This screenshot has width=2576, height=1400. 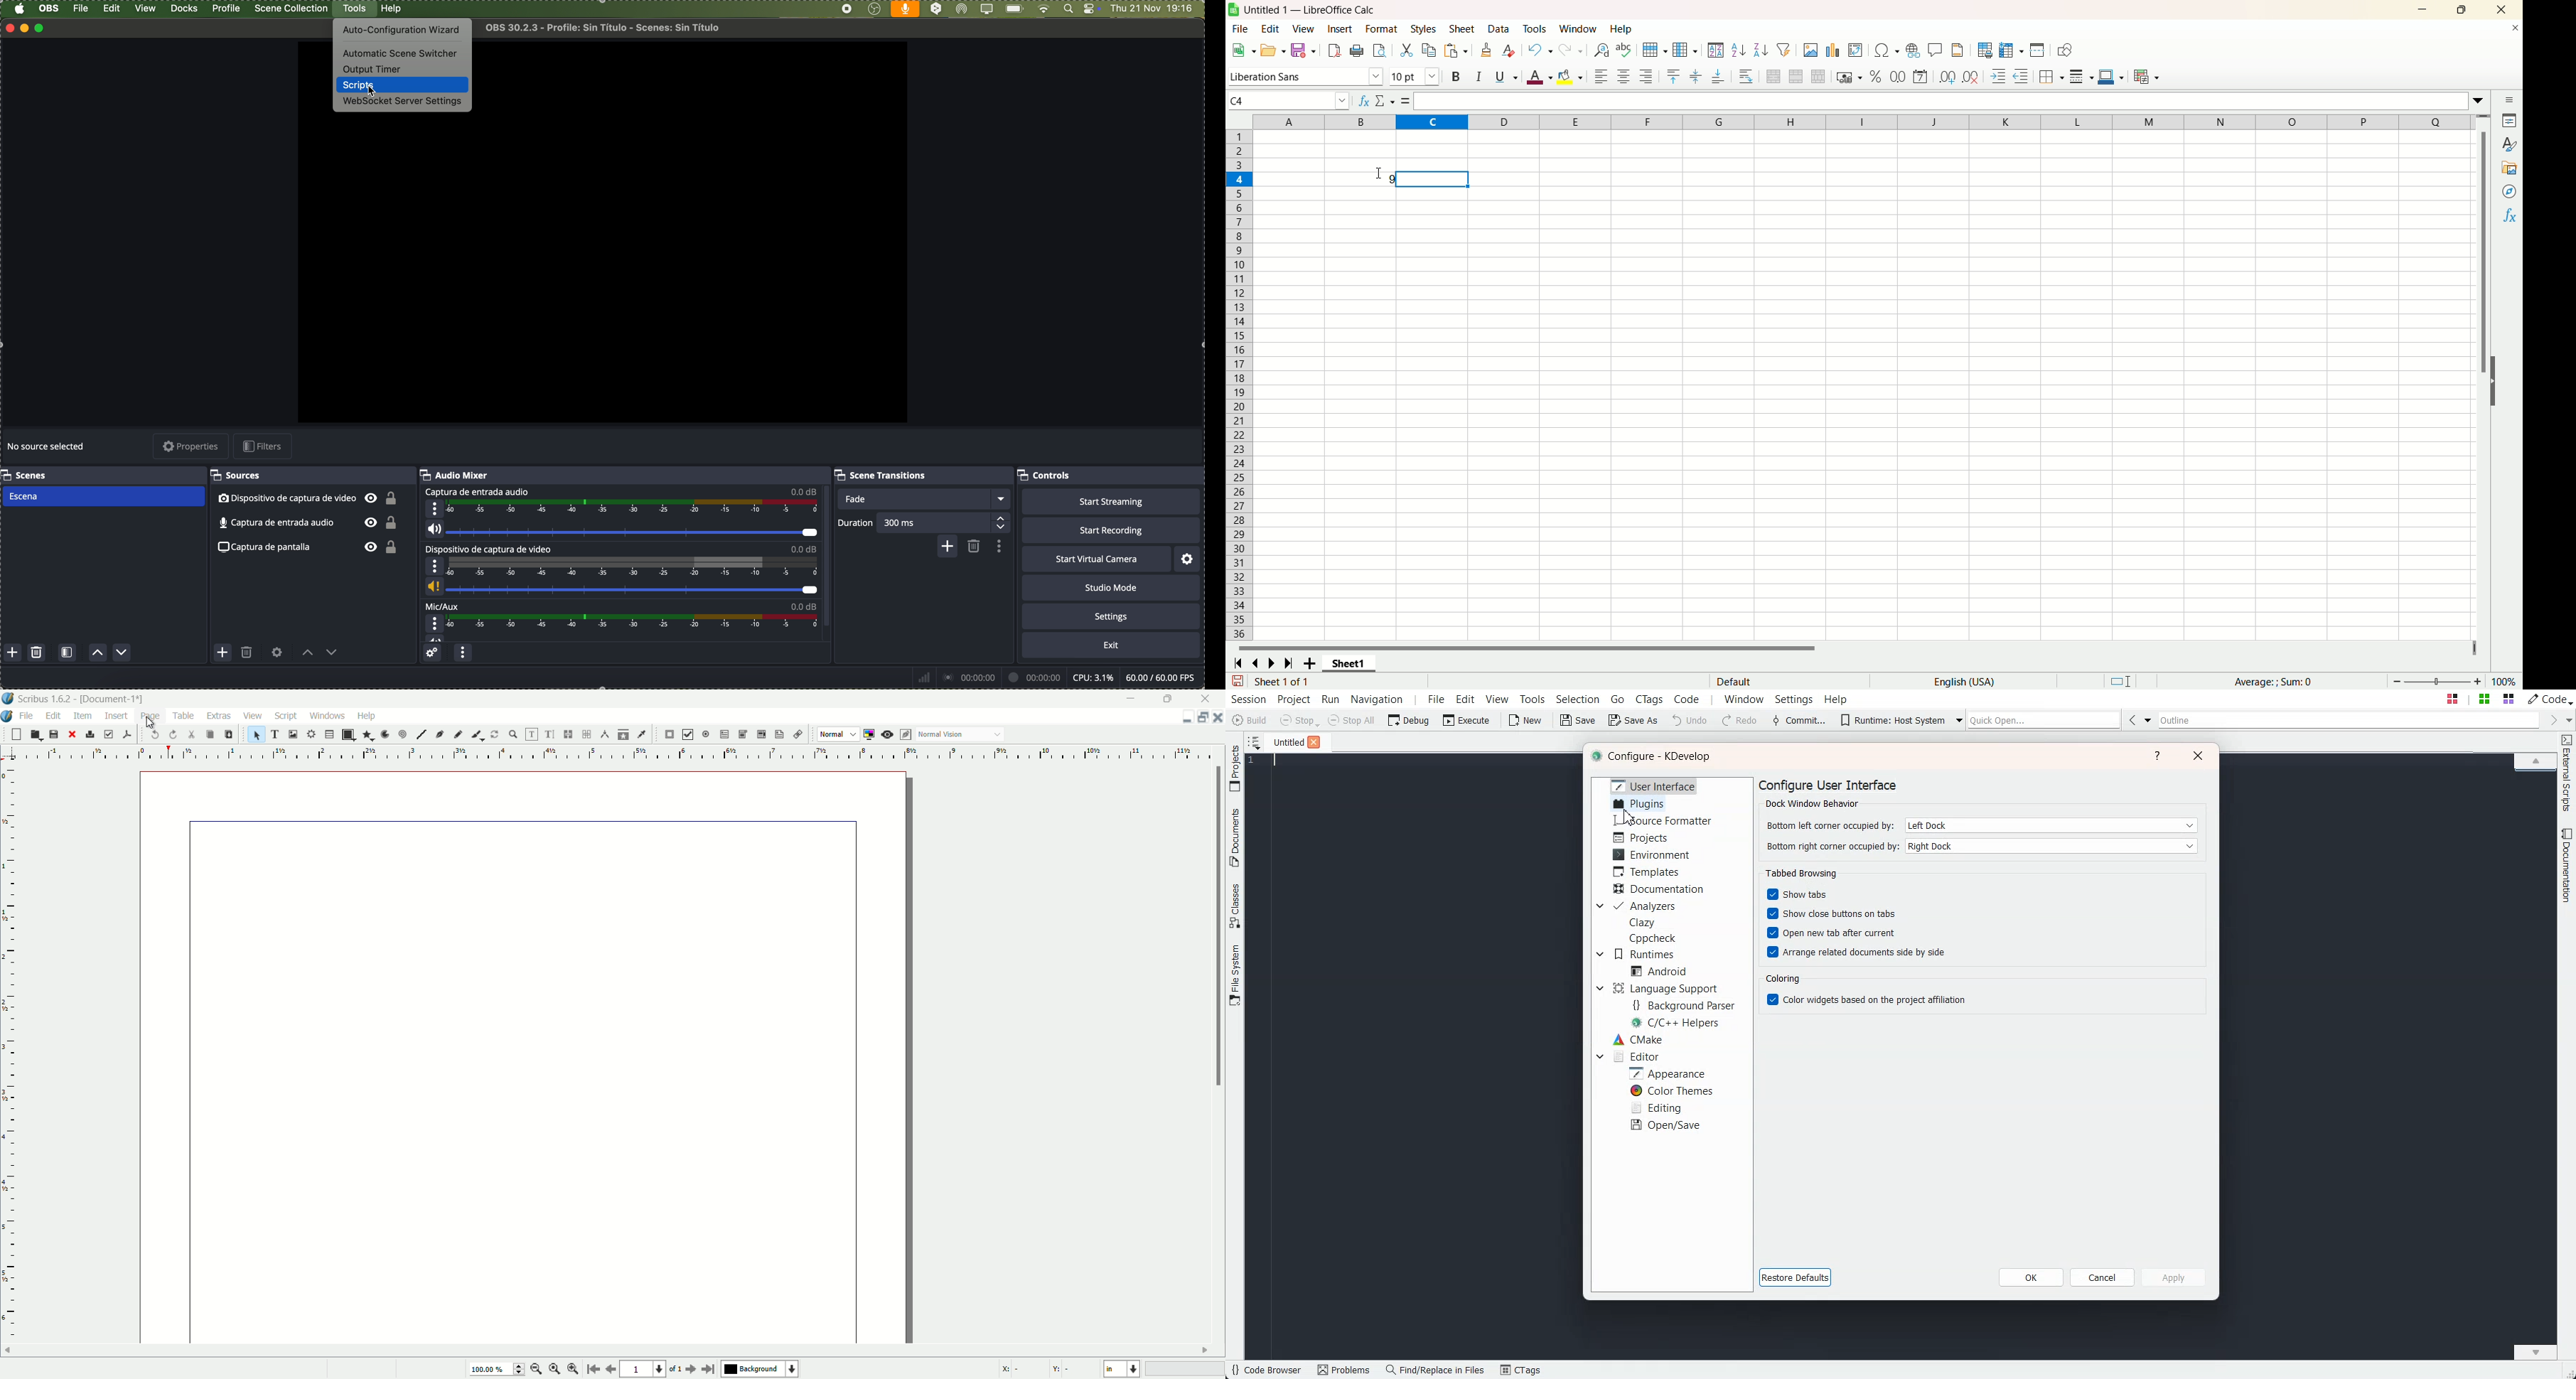 I want to click on remove, so click(x=975, y=547).